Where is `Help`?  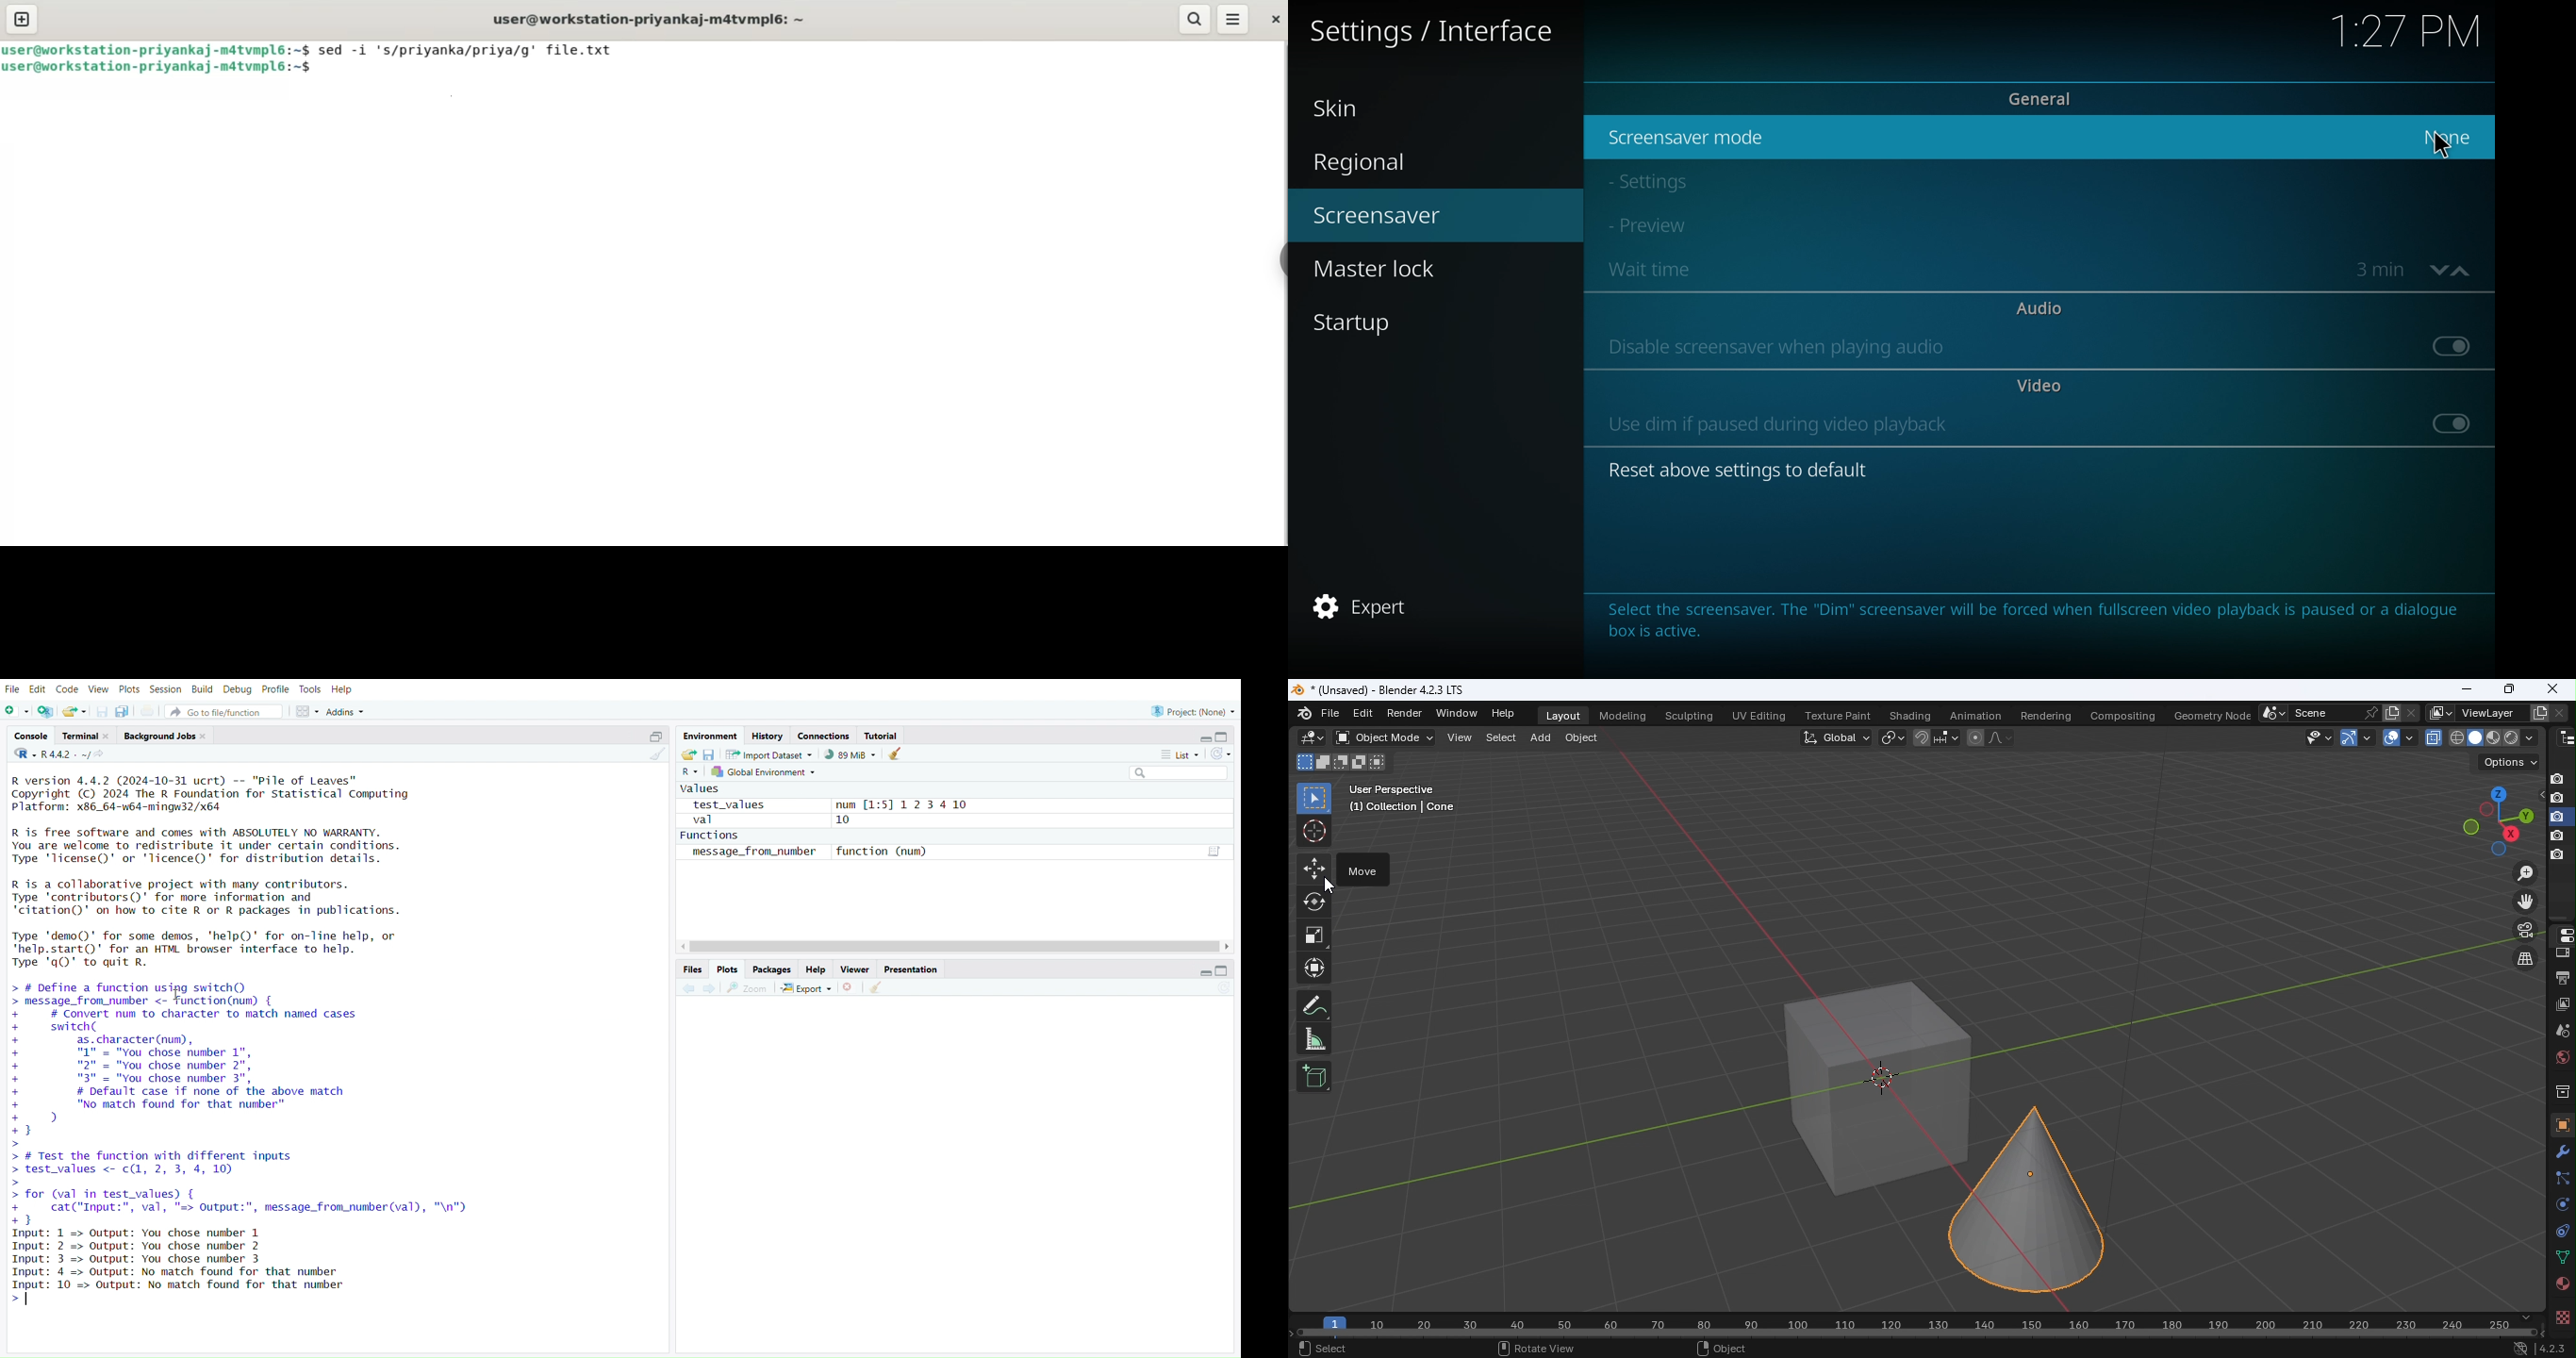
Help is located at coordinates (815, 968).